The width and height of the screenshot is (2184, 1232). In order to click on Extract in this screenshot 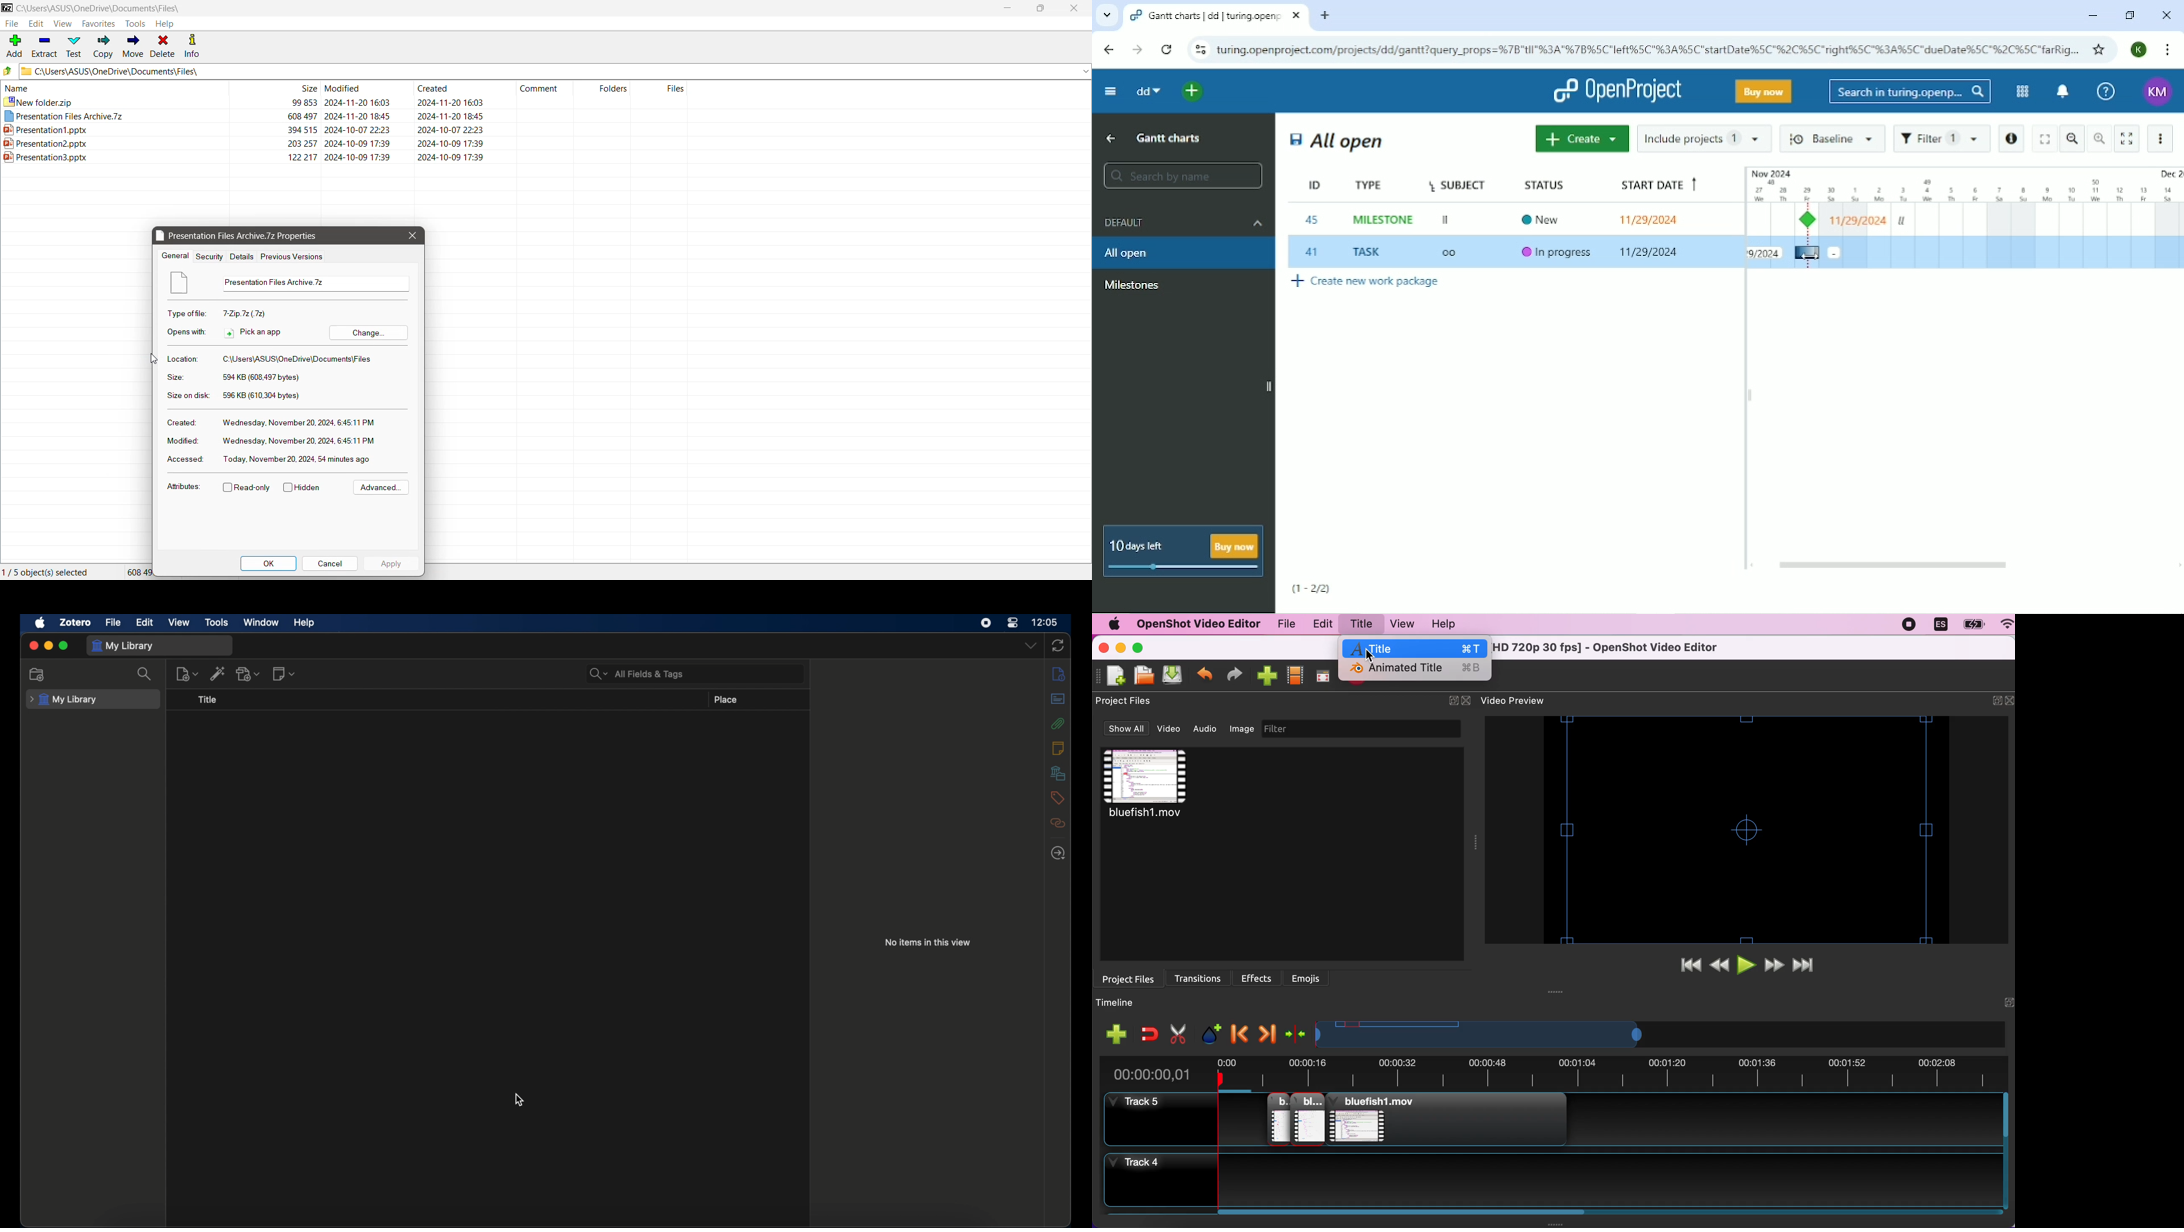, I will do `click(44, 47)`.